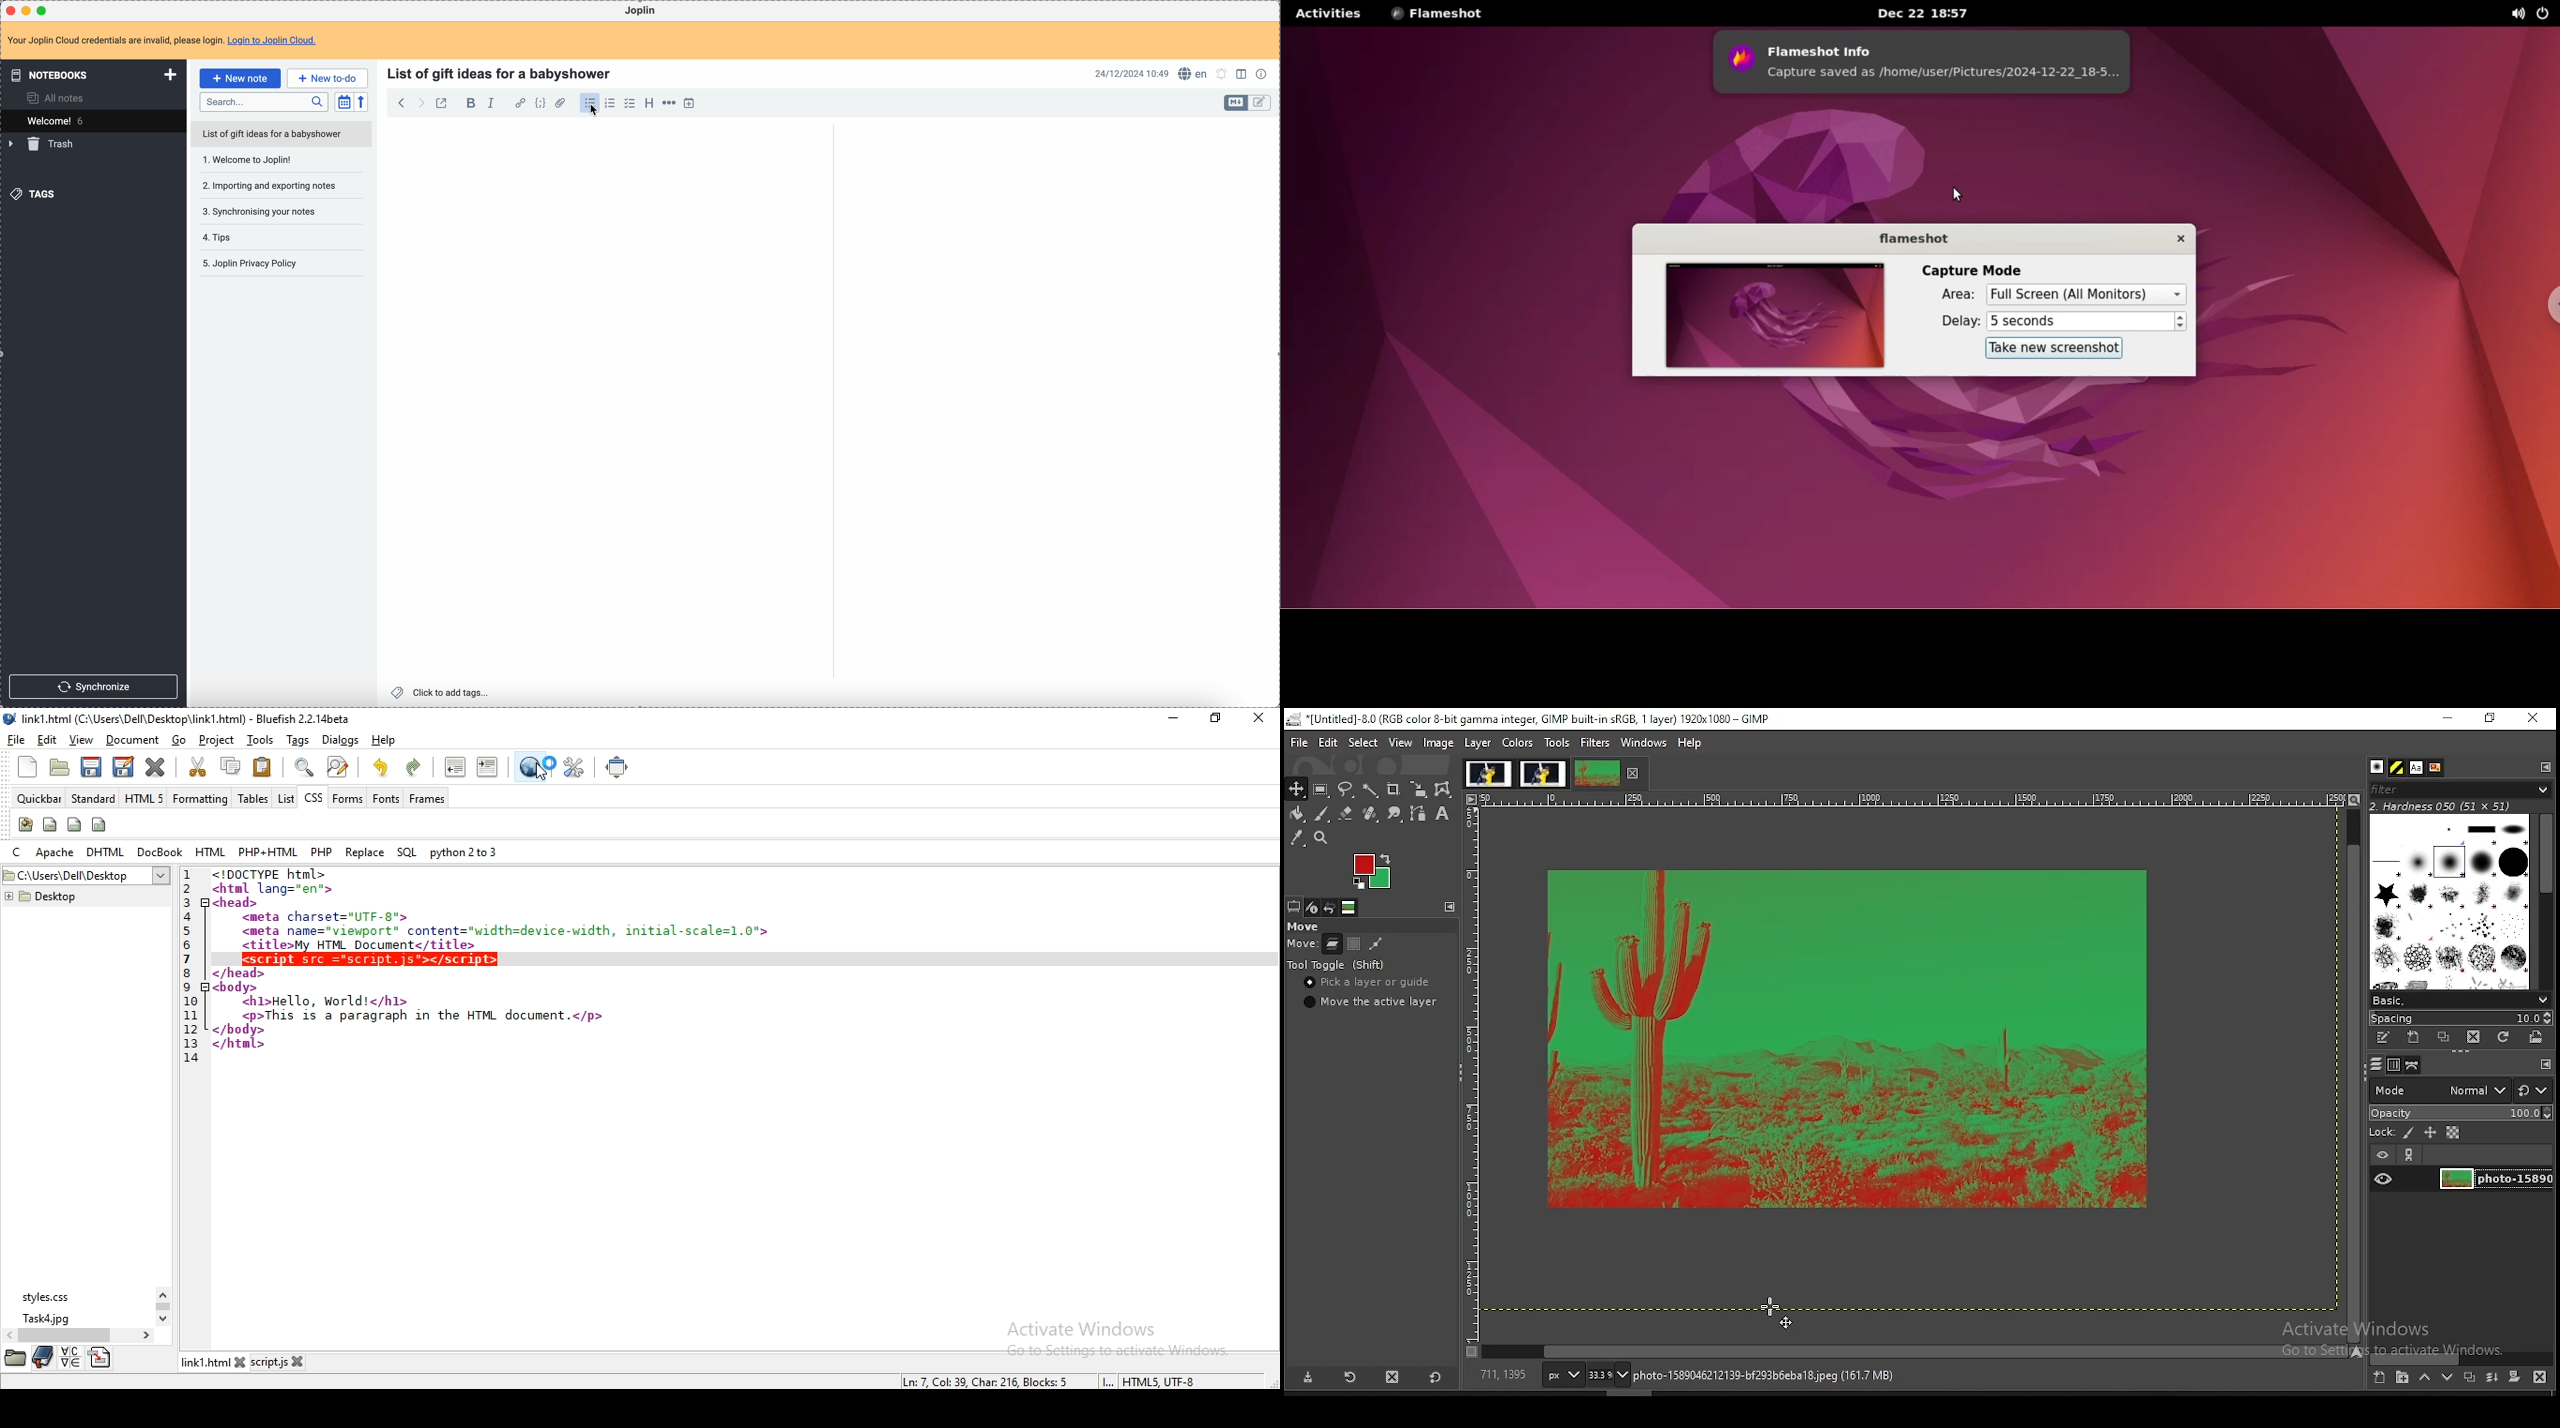 The width and height of the screenshot is (2576, 1428). What do you see at coordinates (1450, 907) in the screenshot?
I see `configure this panel` at bounding box center [1450, 907].